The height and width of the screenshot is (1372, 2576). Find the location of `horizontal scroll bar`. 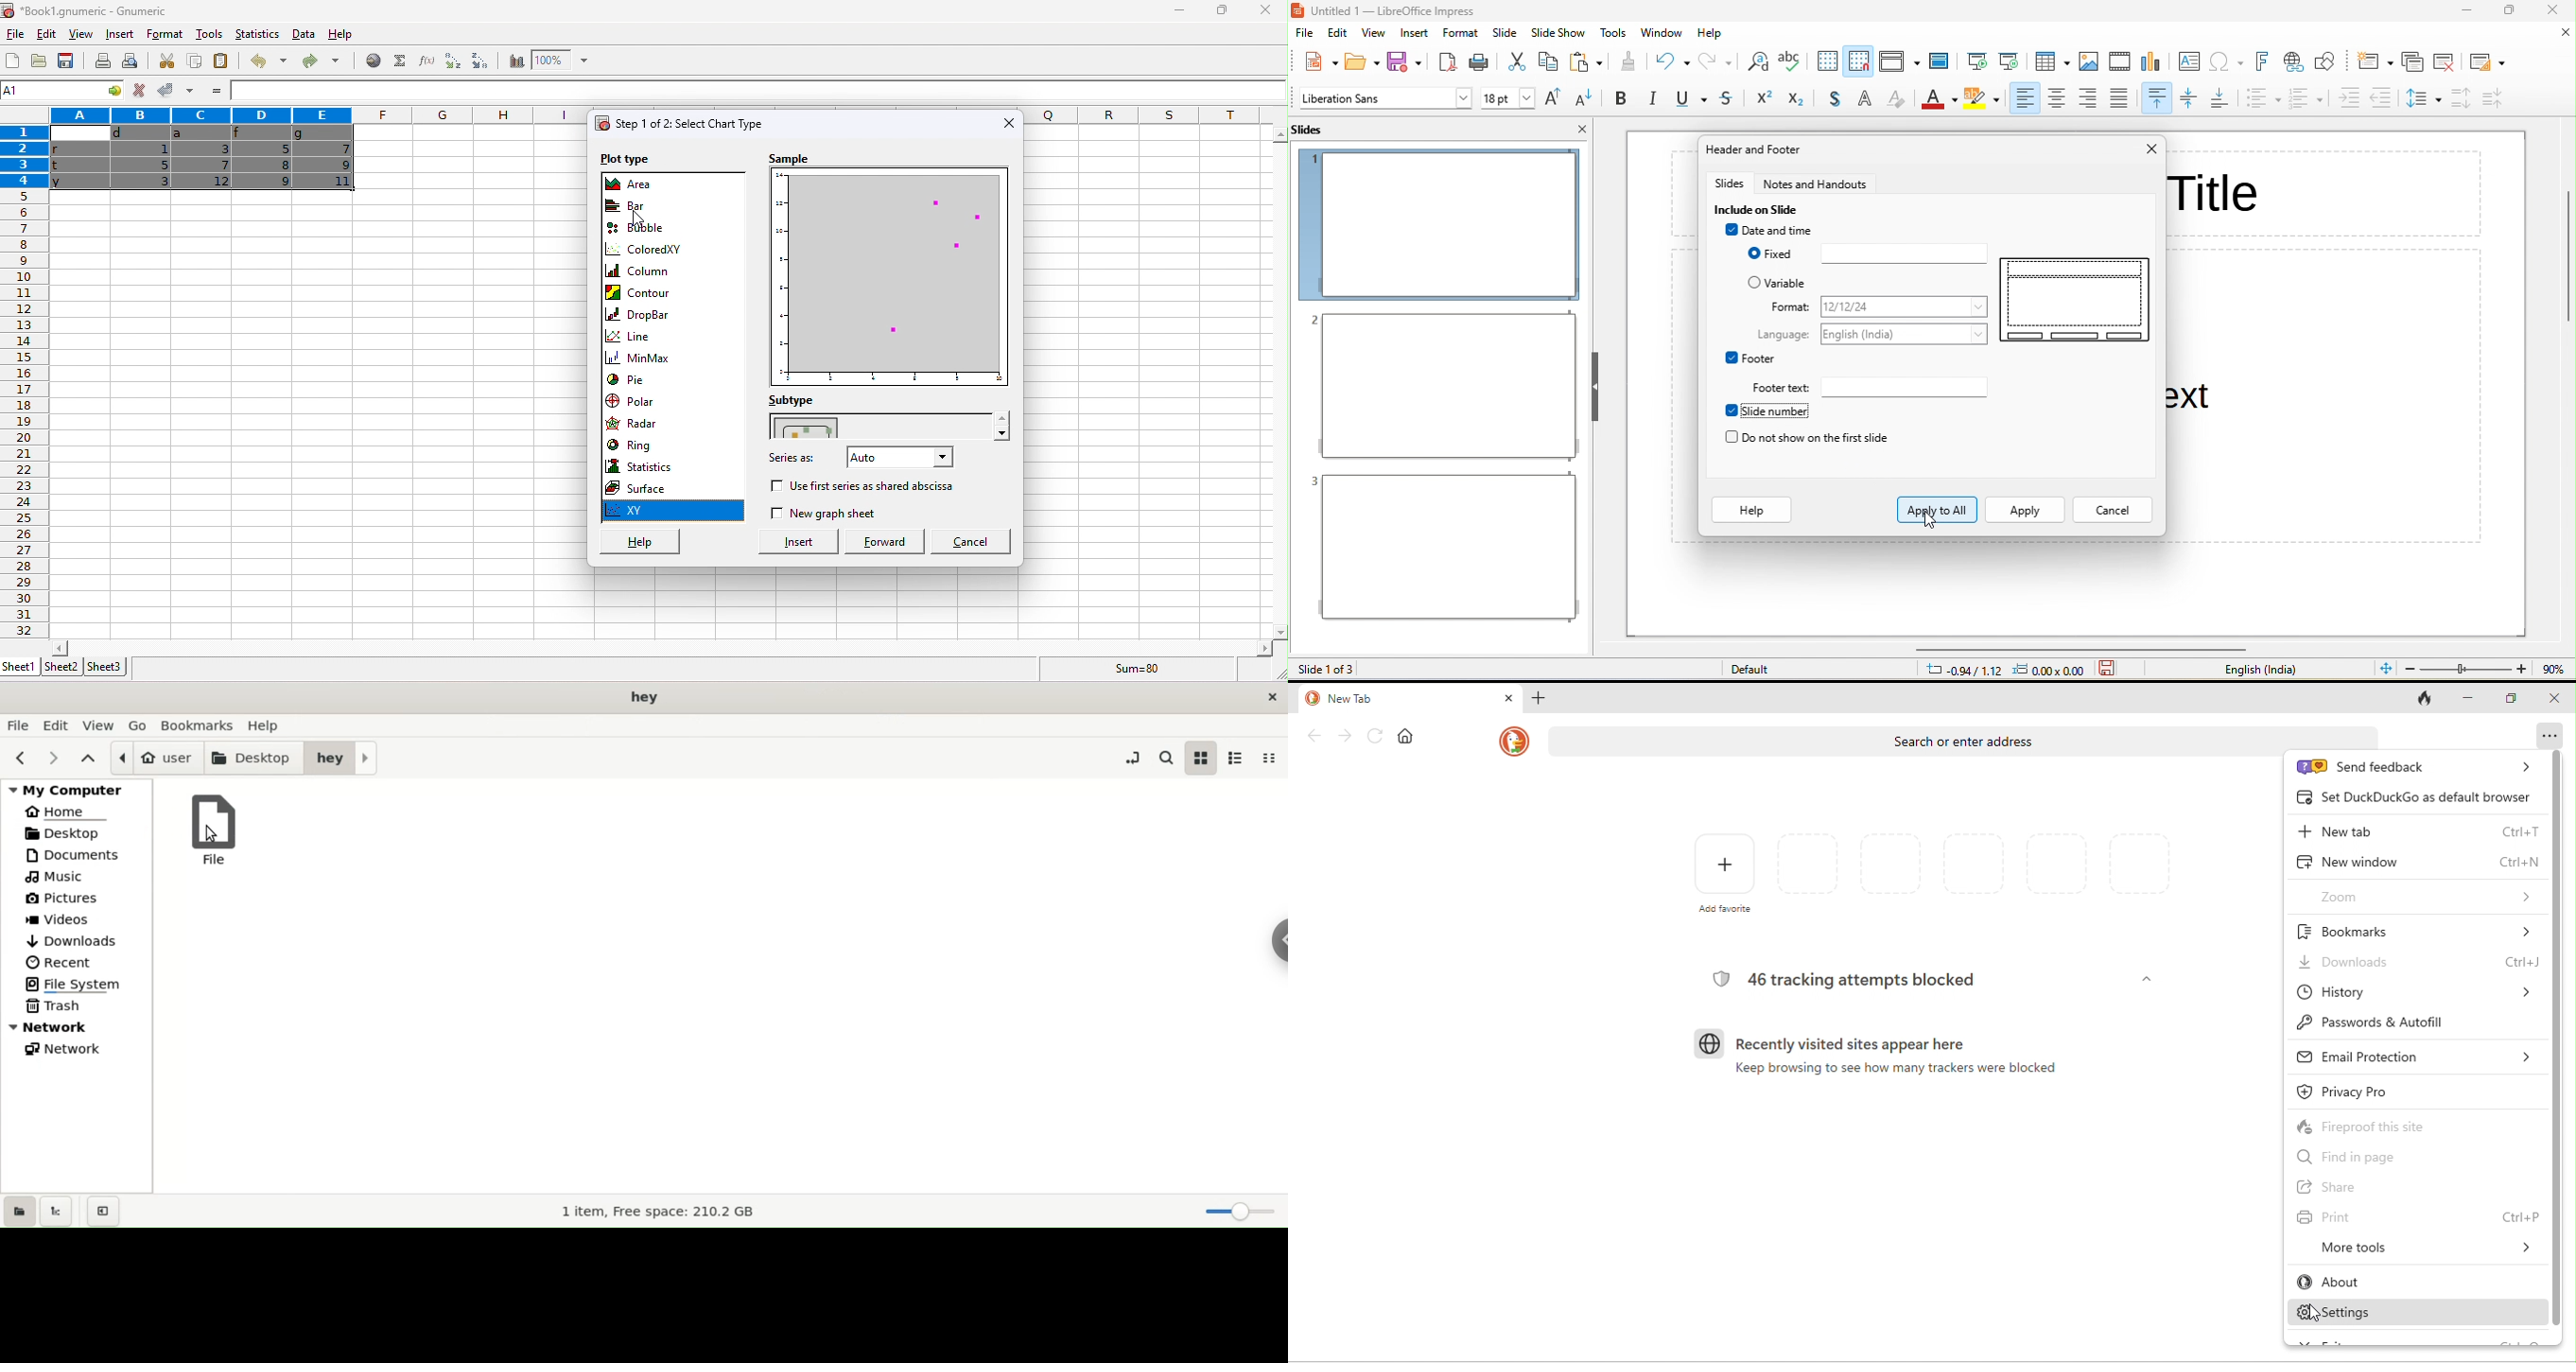

horizontal scroll bar is located at coordinates (2083, 649).